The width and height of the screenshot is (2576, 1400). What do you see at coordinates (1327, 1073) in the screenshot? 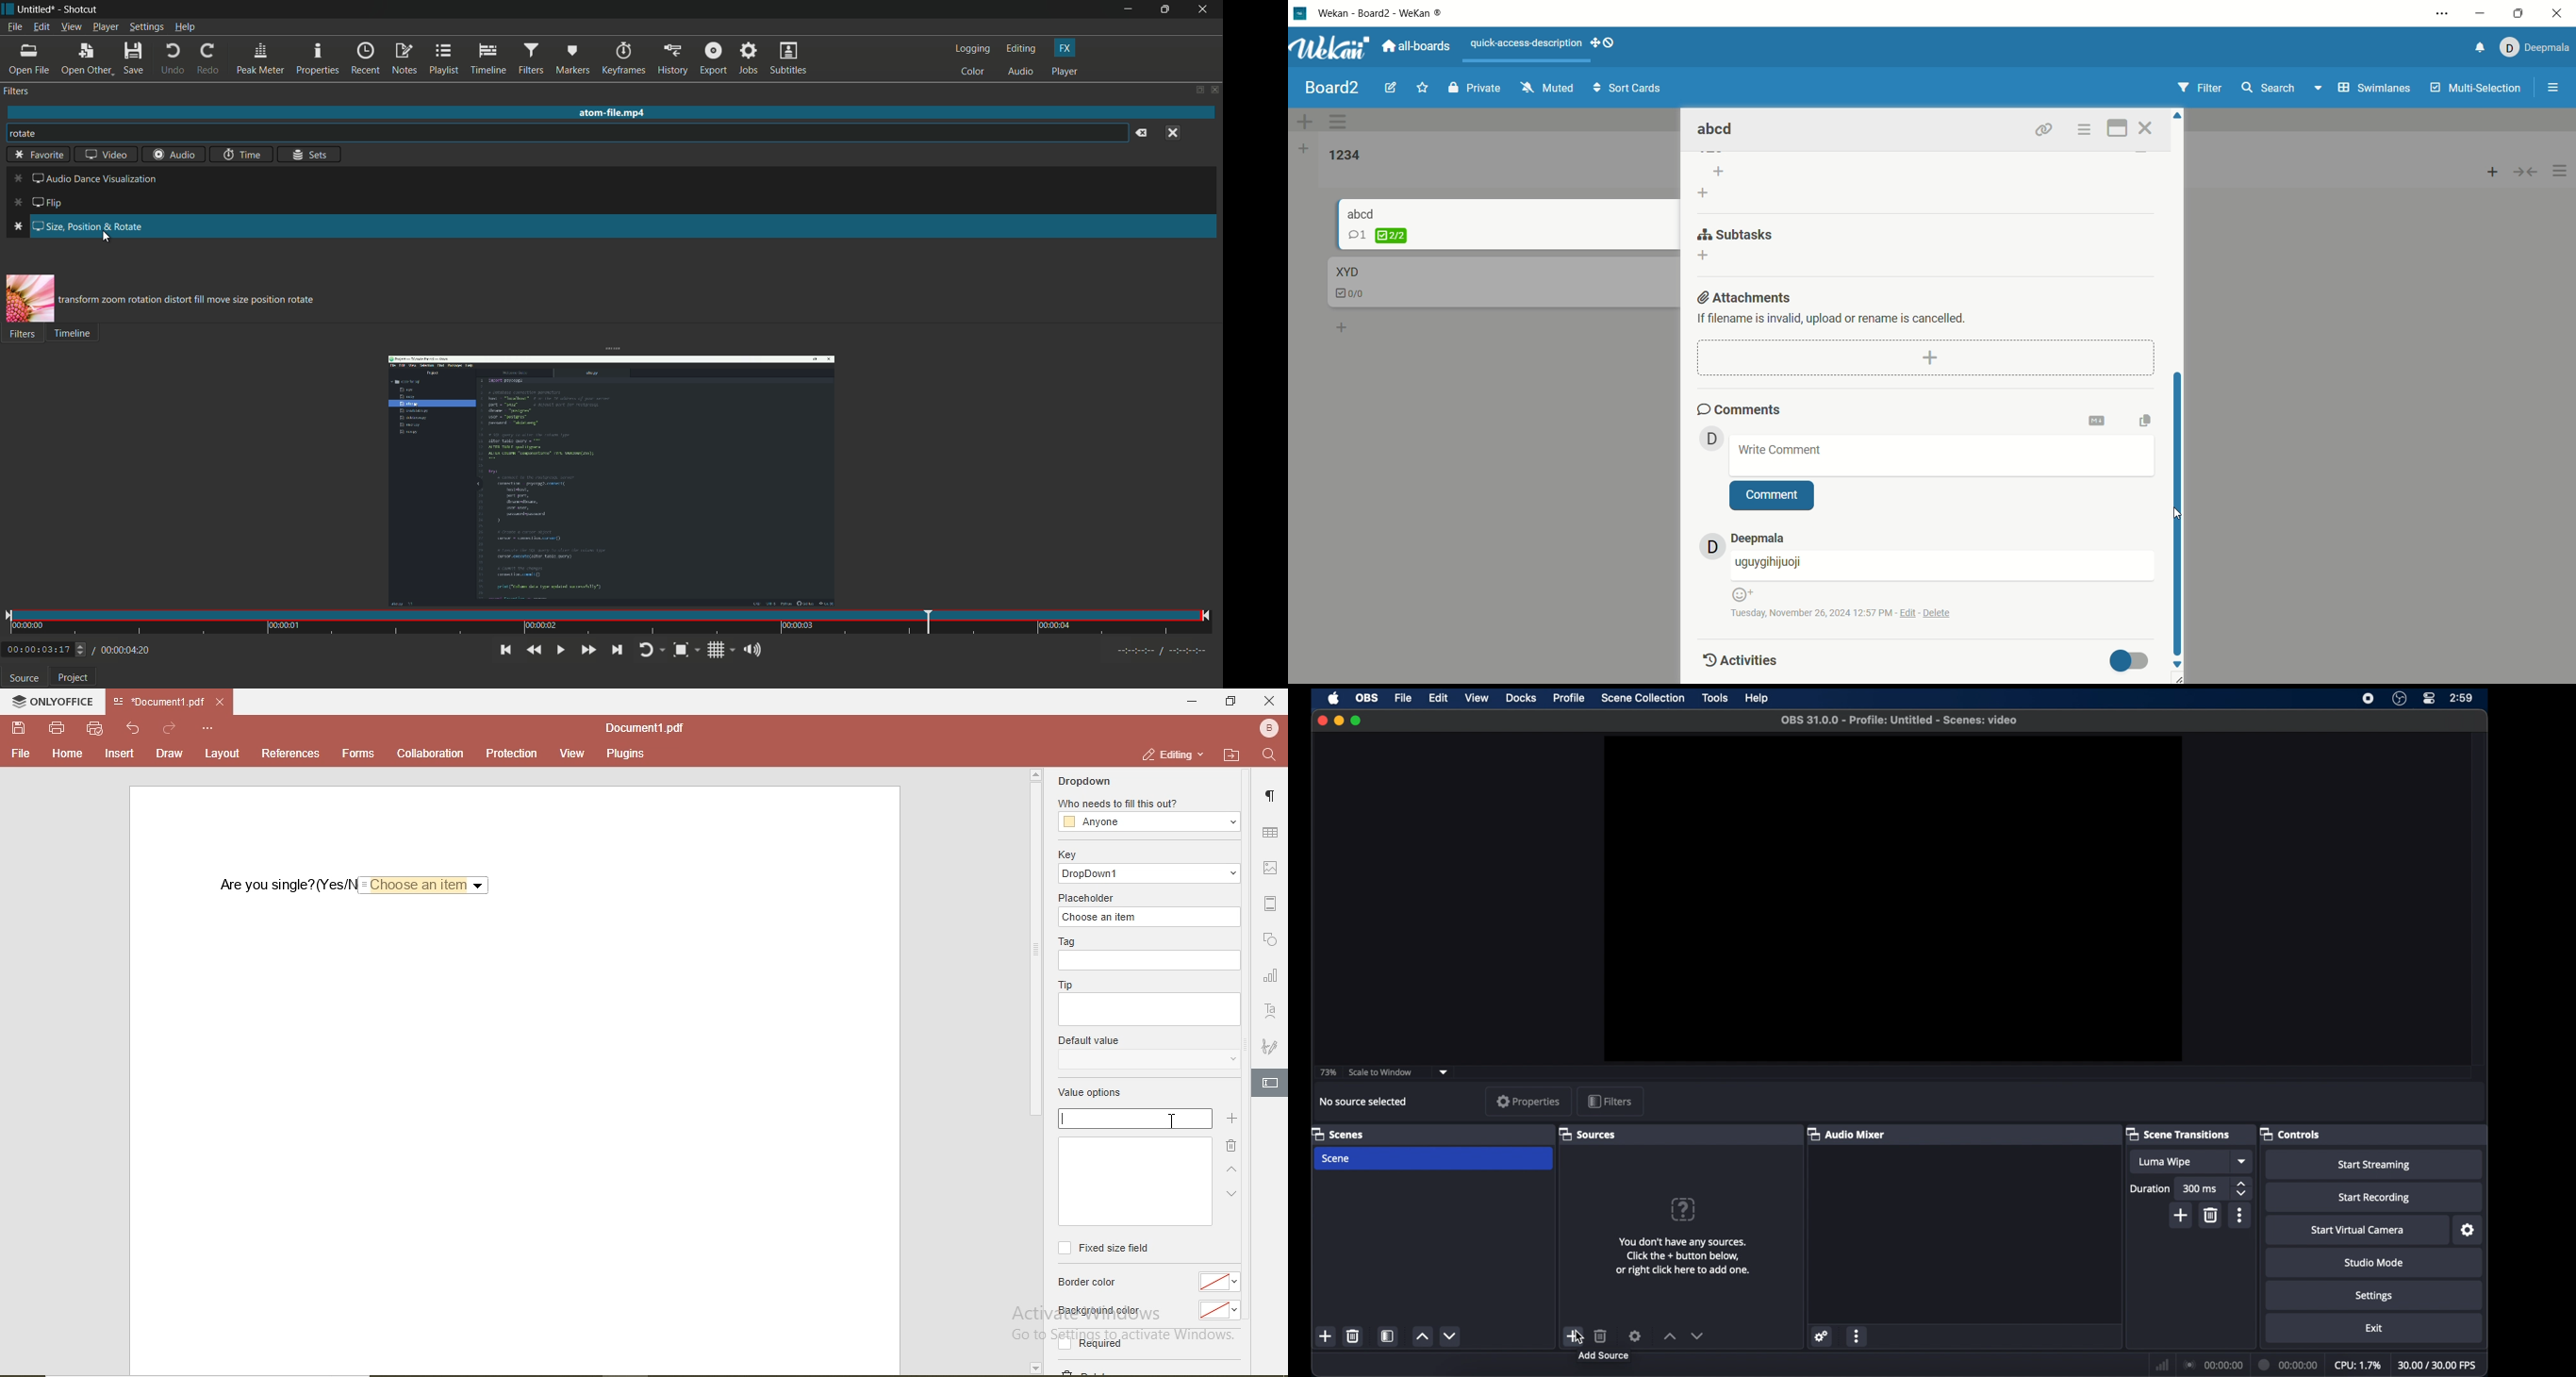
I see `73%` at bounding box center [1327, 1073].